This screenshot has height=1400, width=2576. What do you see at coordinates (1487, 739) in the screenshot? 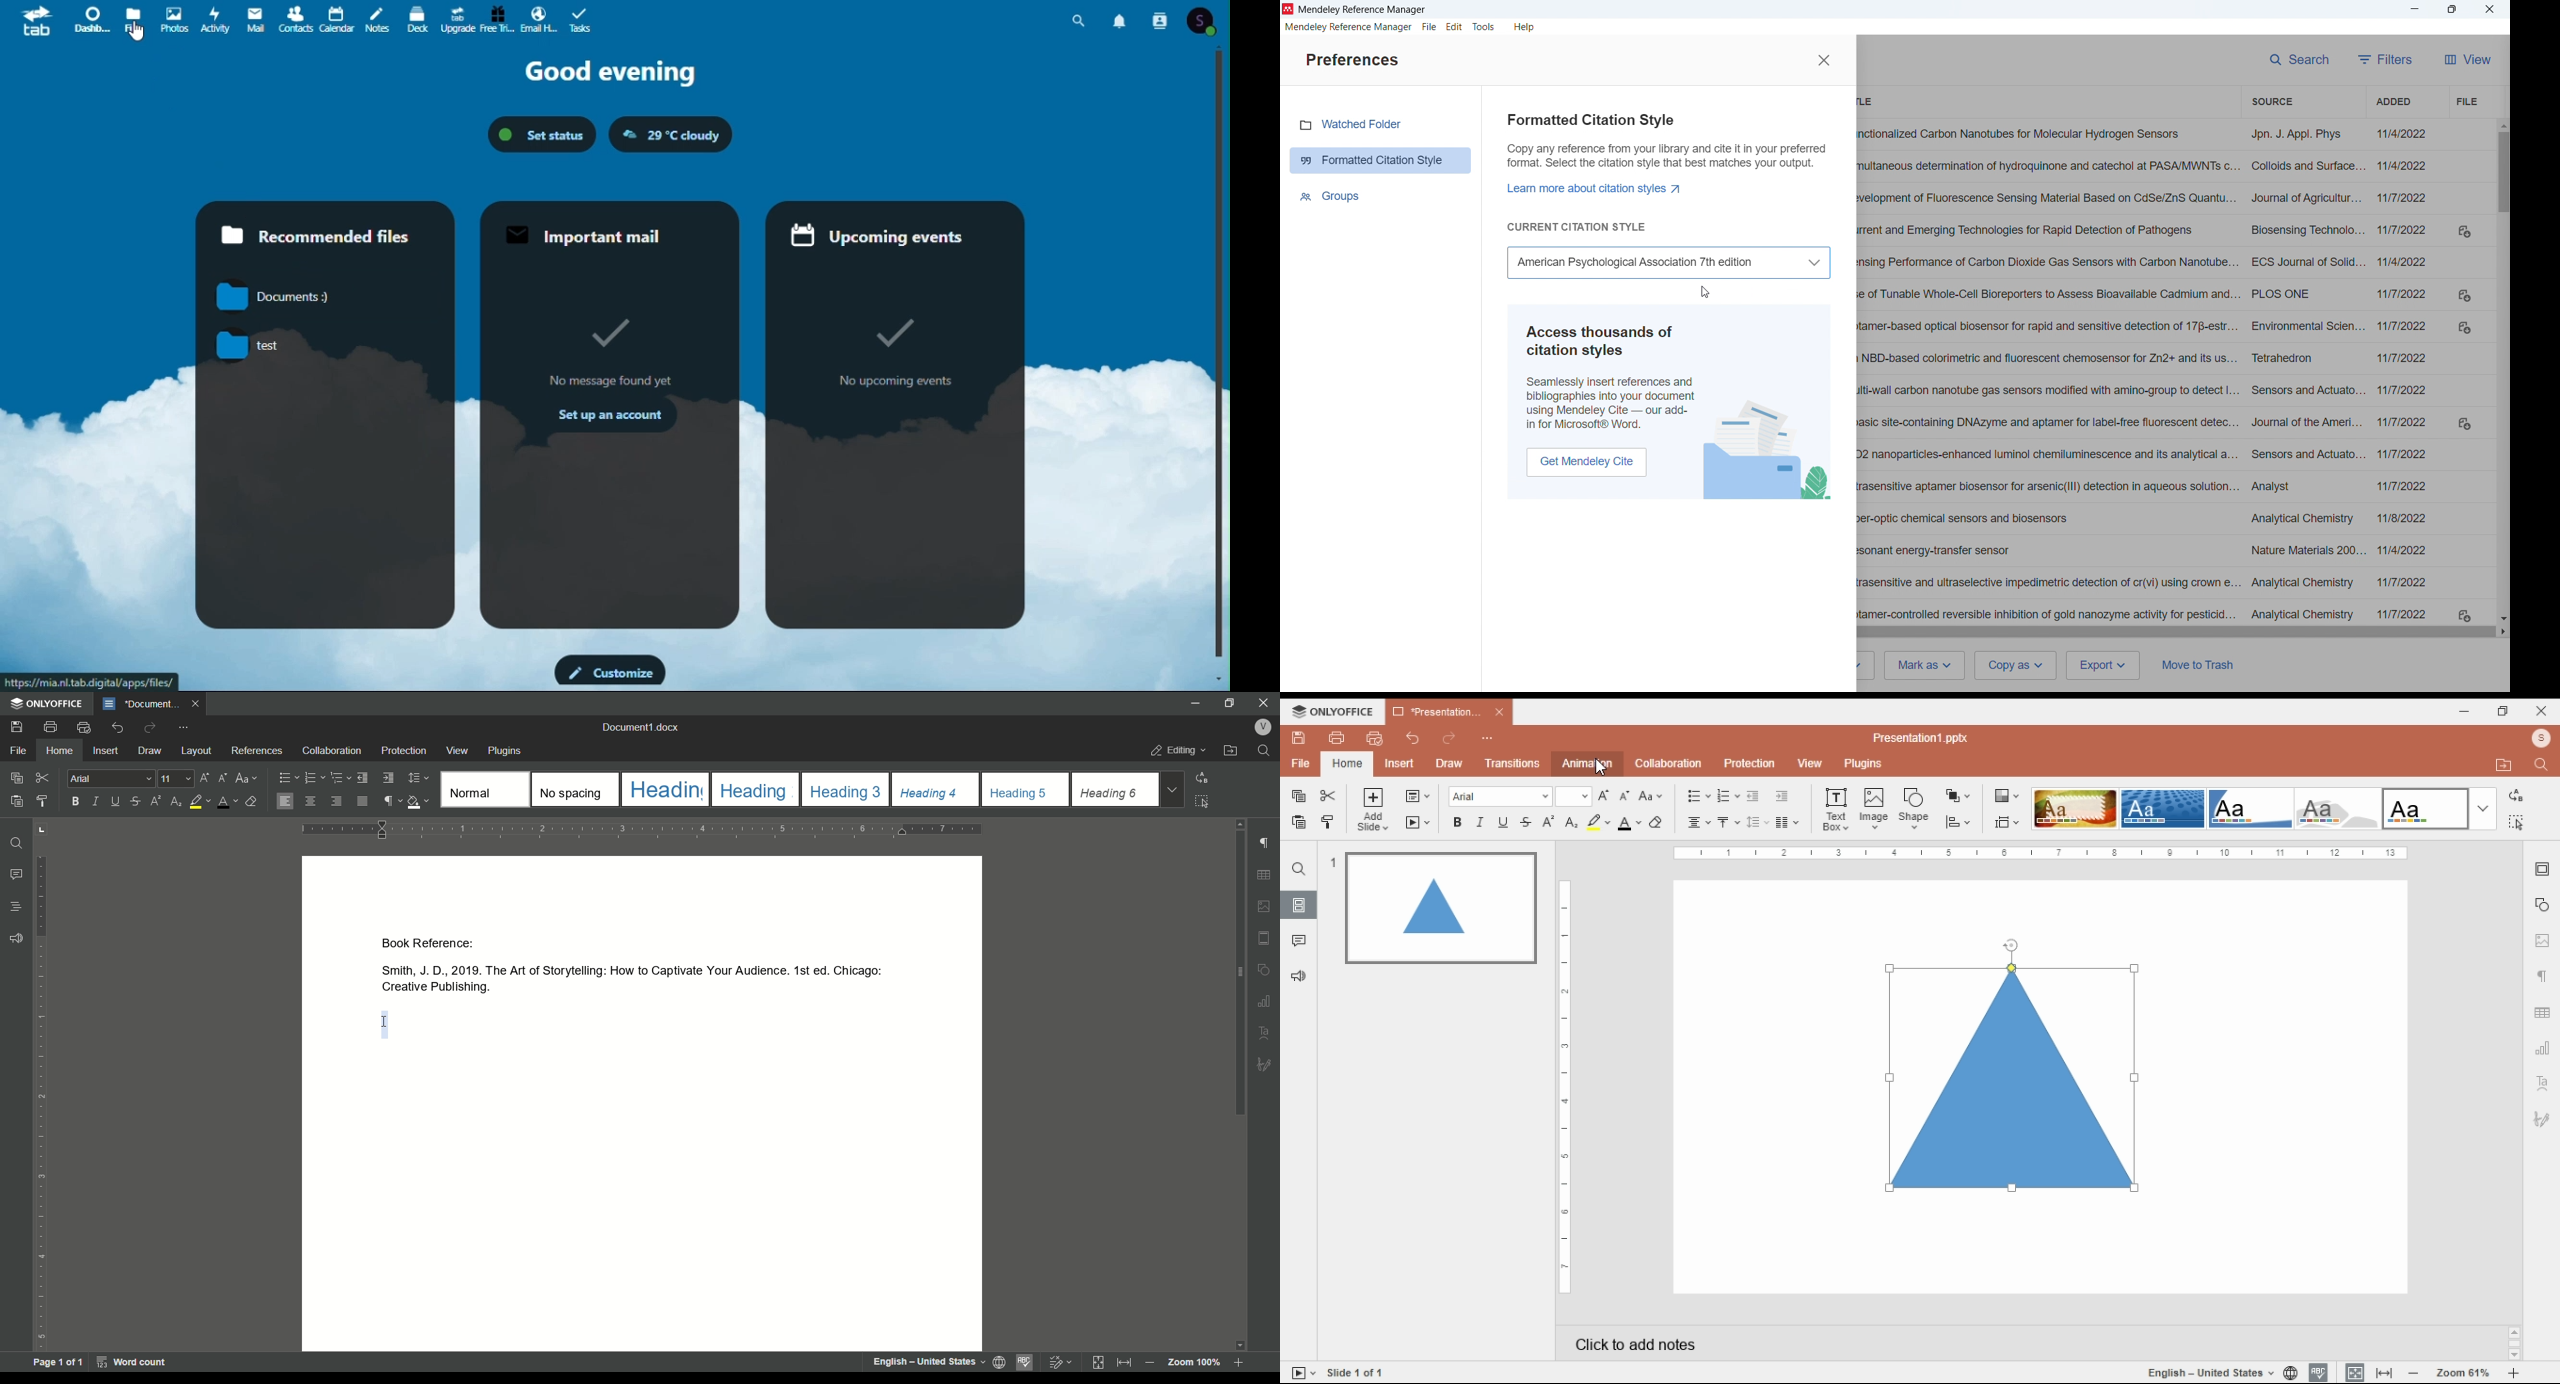
I see `more options` at bounding box center [1487, 739].